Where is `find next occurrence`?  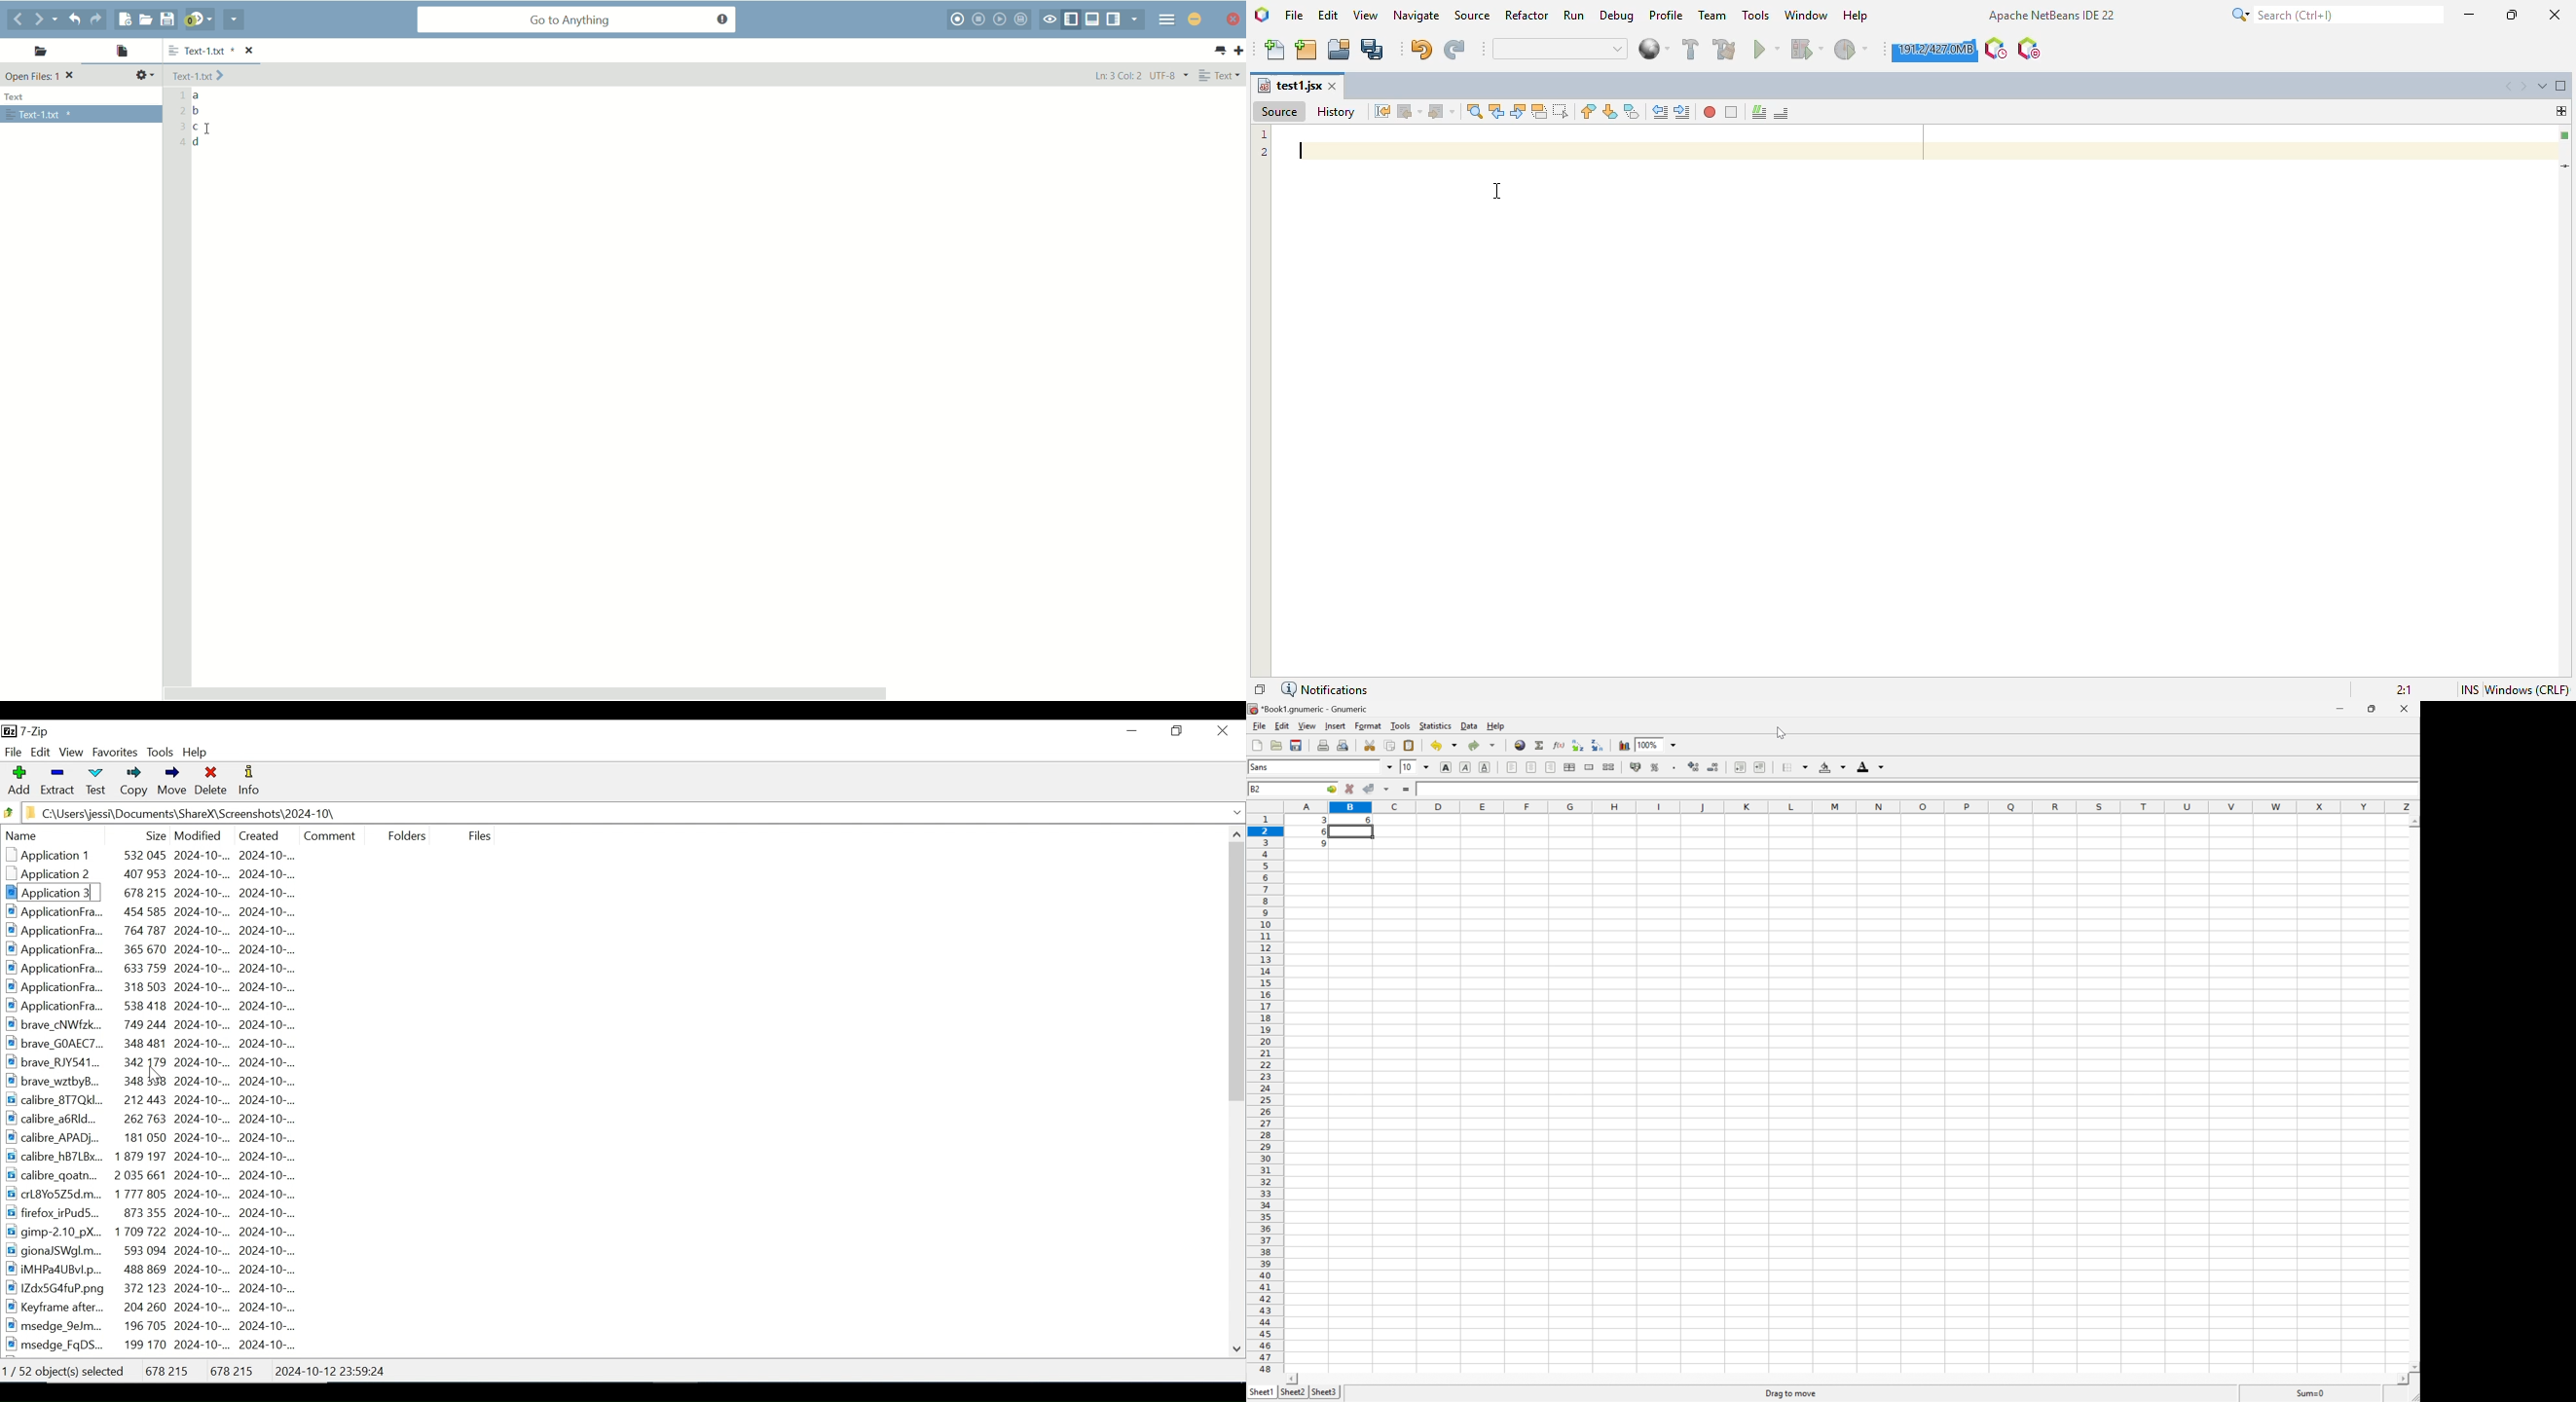 find next occurrence is located at coordinates (1519, 110).